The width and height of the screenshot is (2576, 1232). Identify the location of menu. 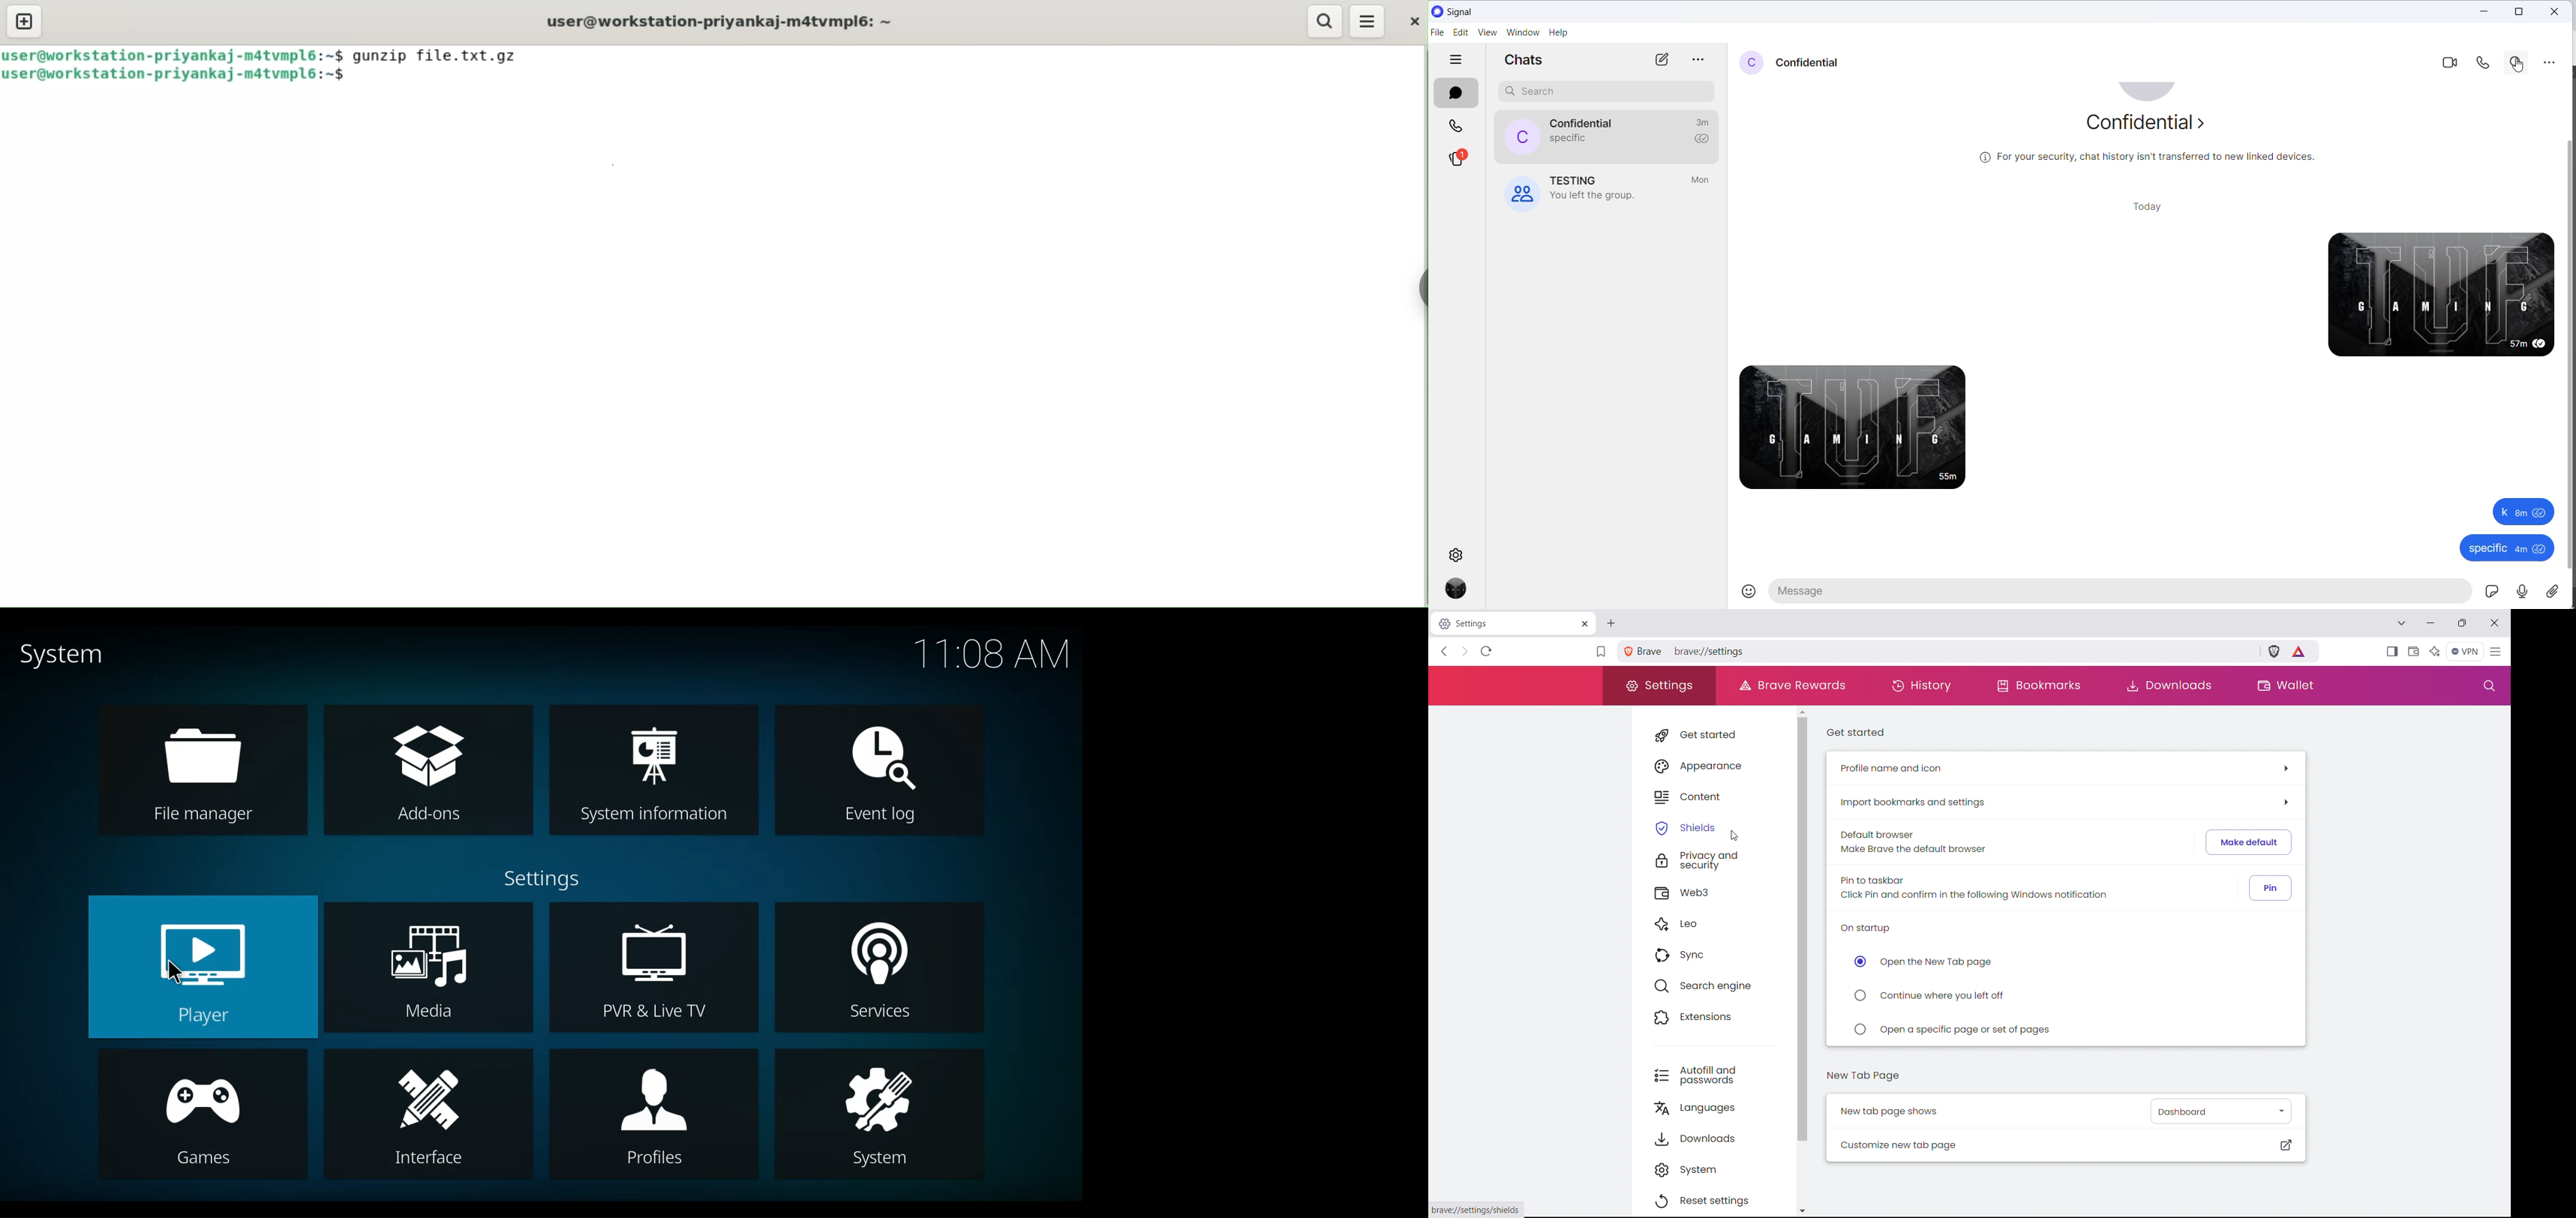
(1365, 21).